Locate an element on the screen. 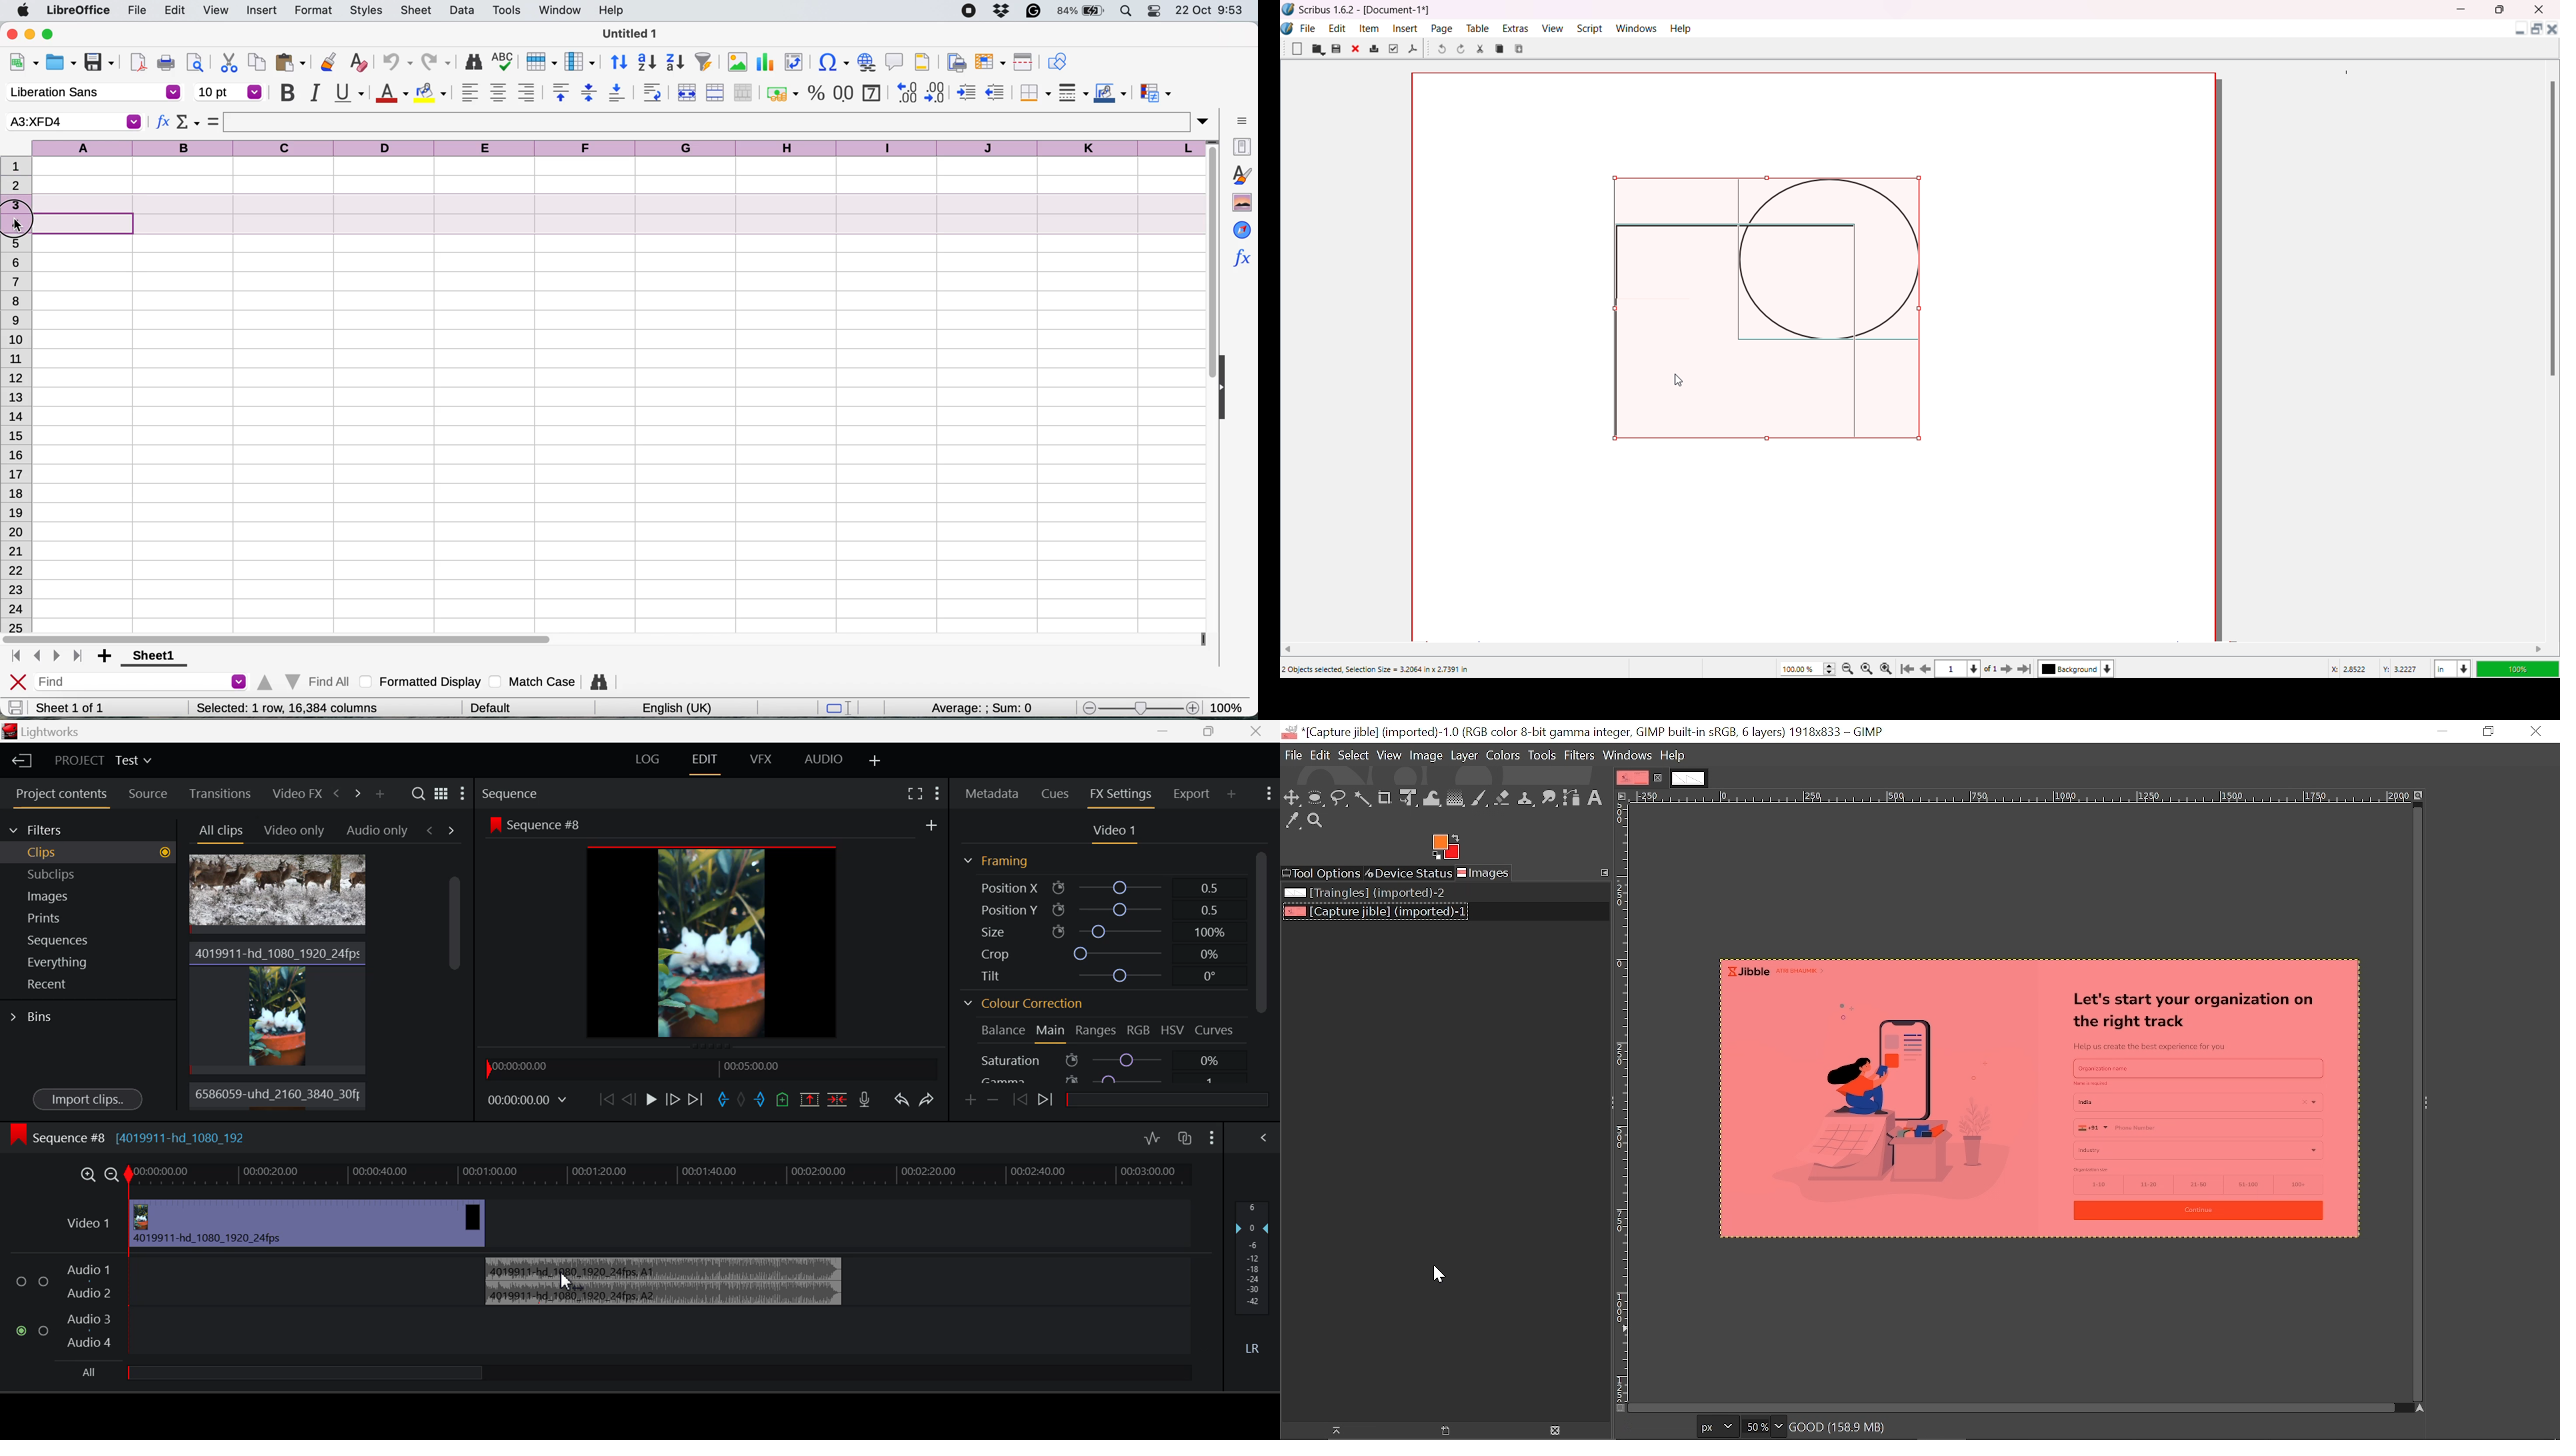 Image resolution: width=2576 pixels, height=1456 pixels. HSV is located at coordinates (1173, 1029).